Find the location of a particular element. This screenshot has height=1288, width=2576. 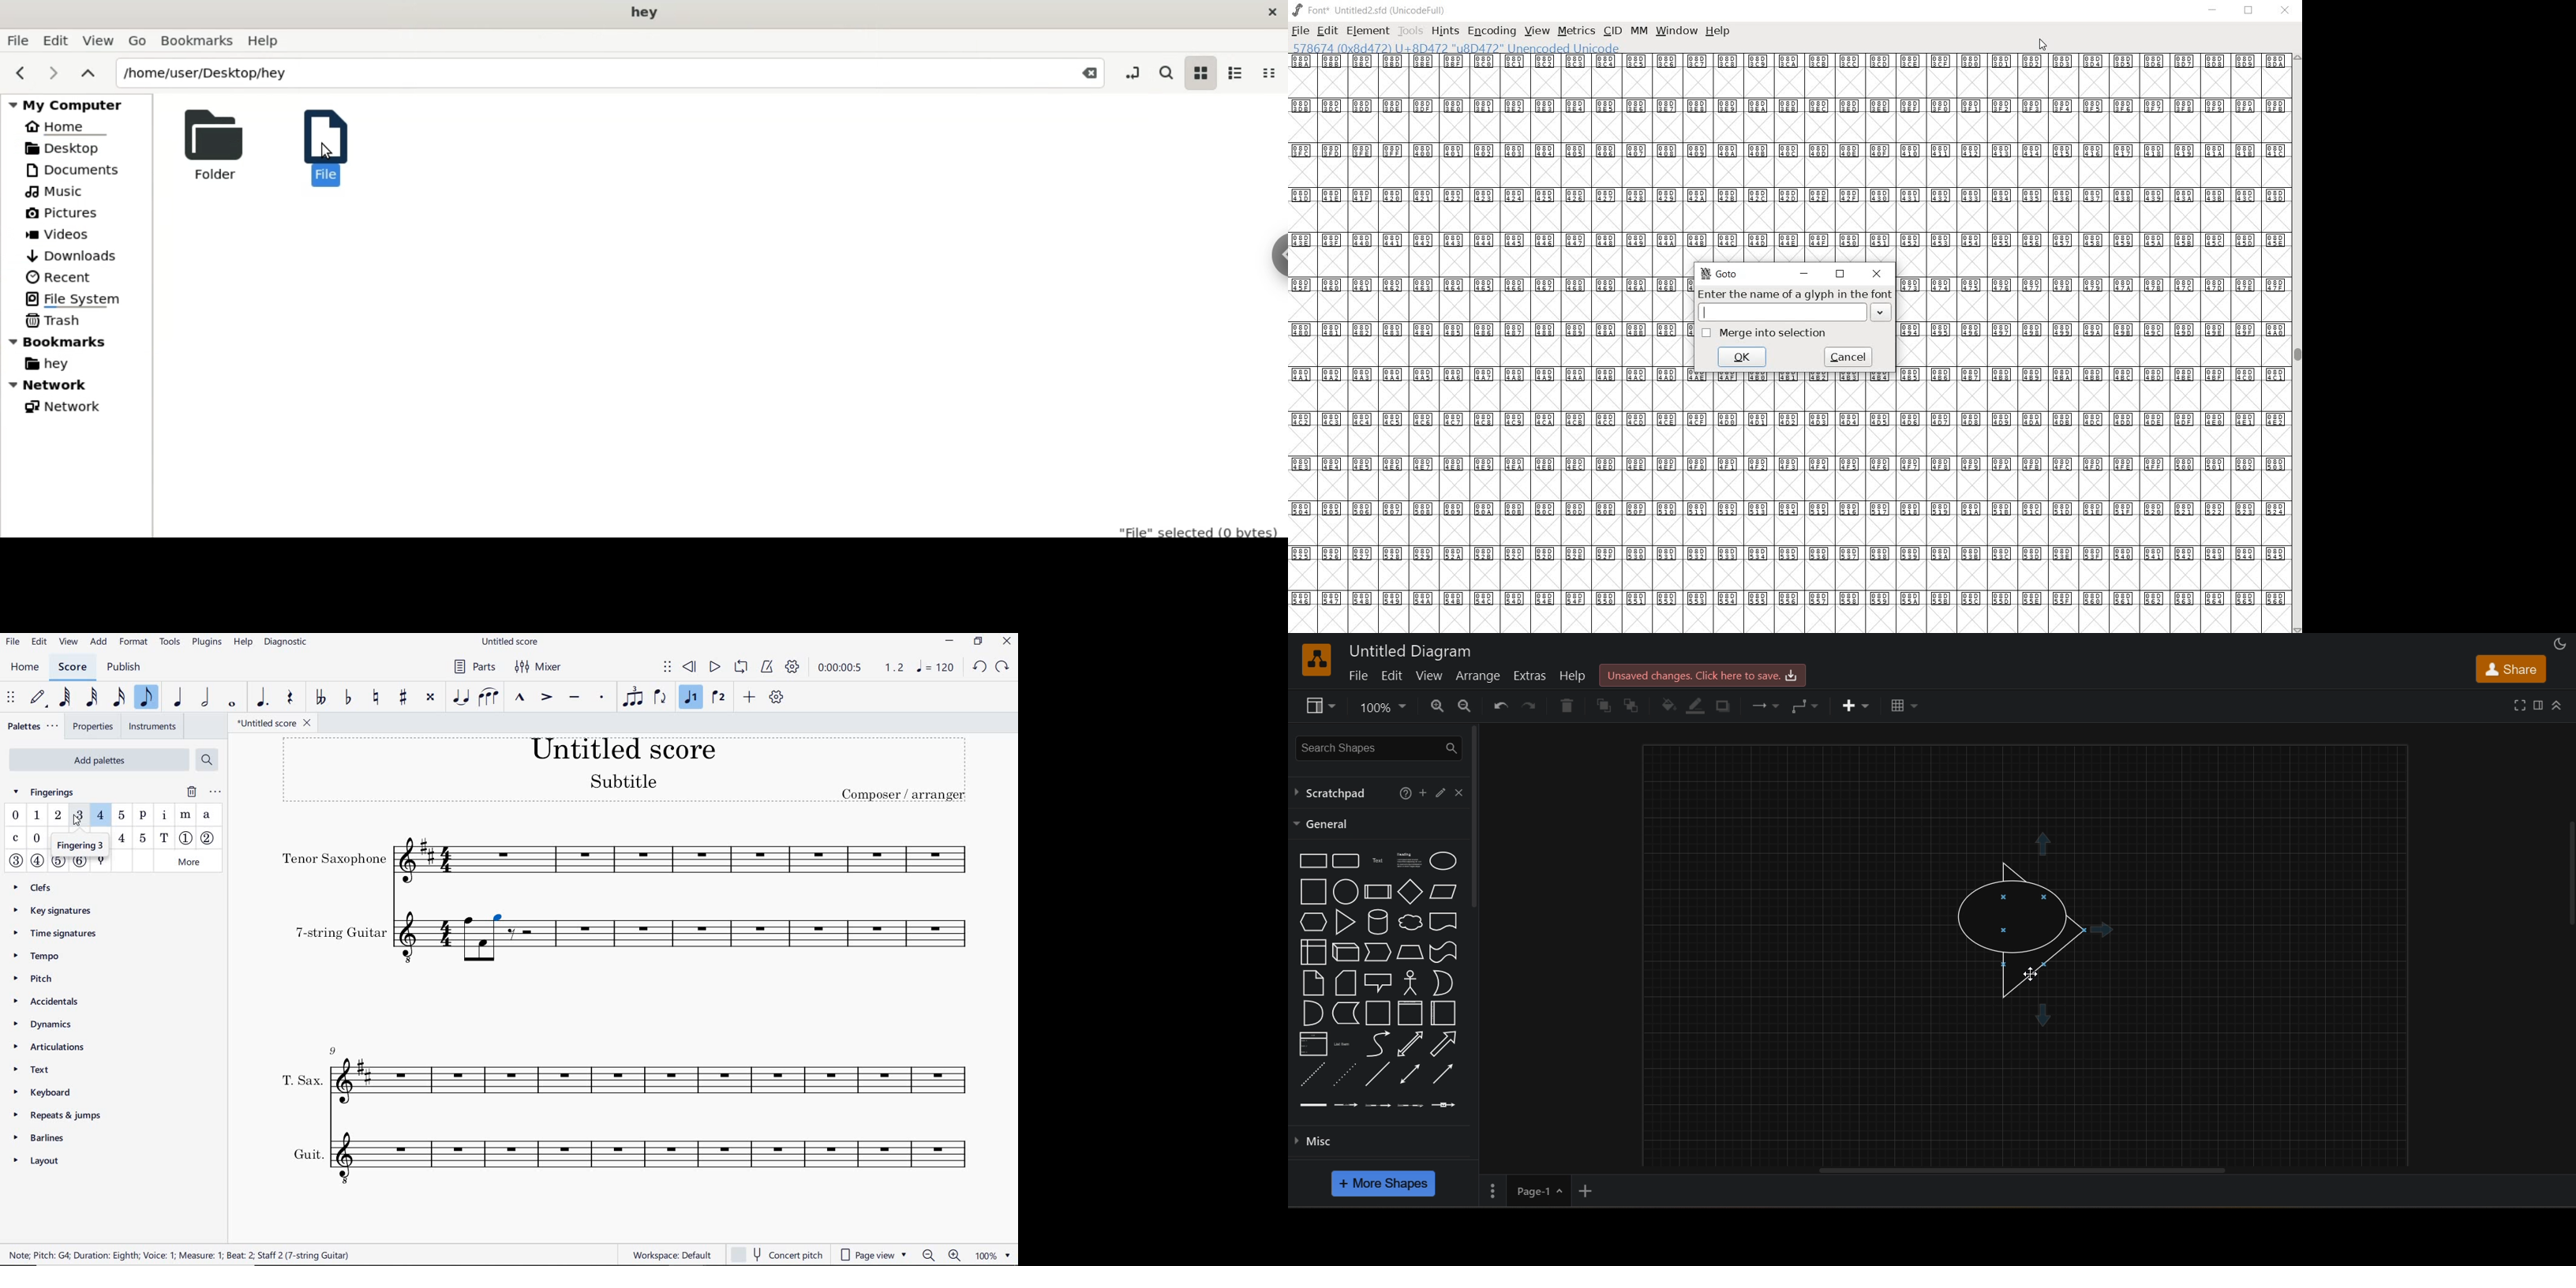

32ND NOTE is located at coordinates (90, 698).